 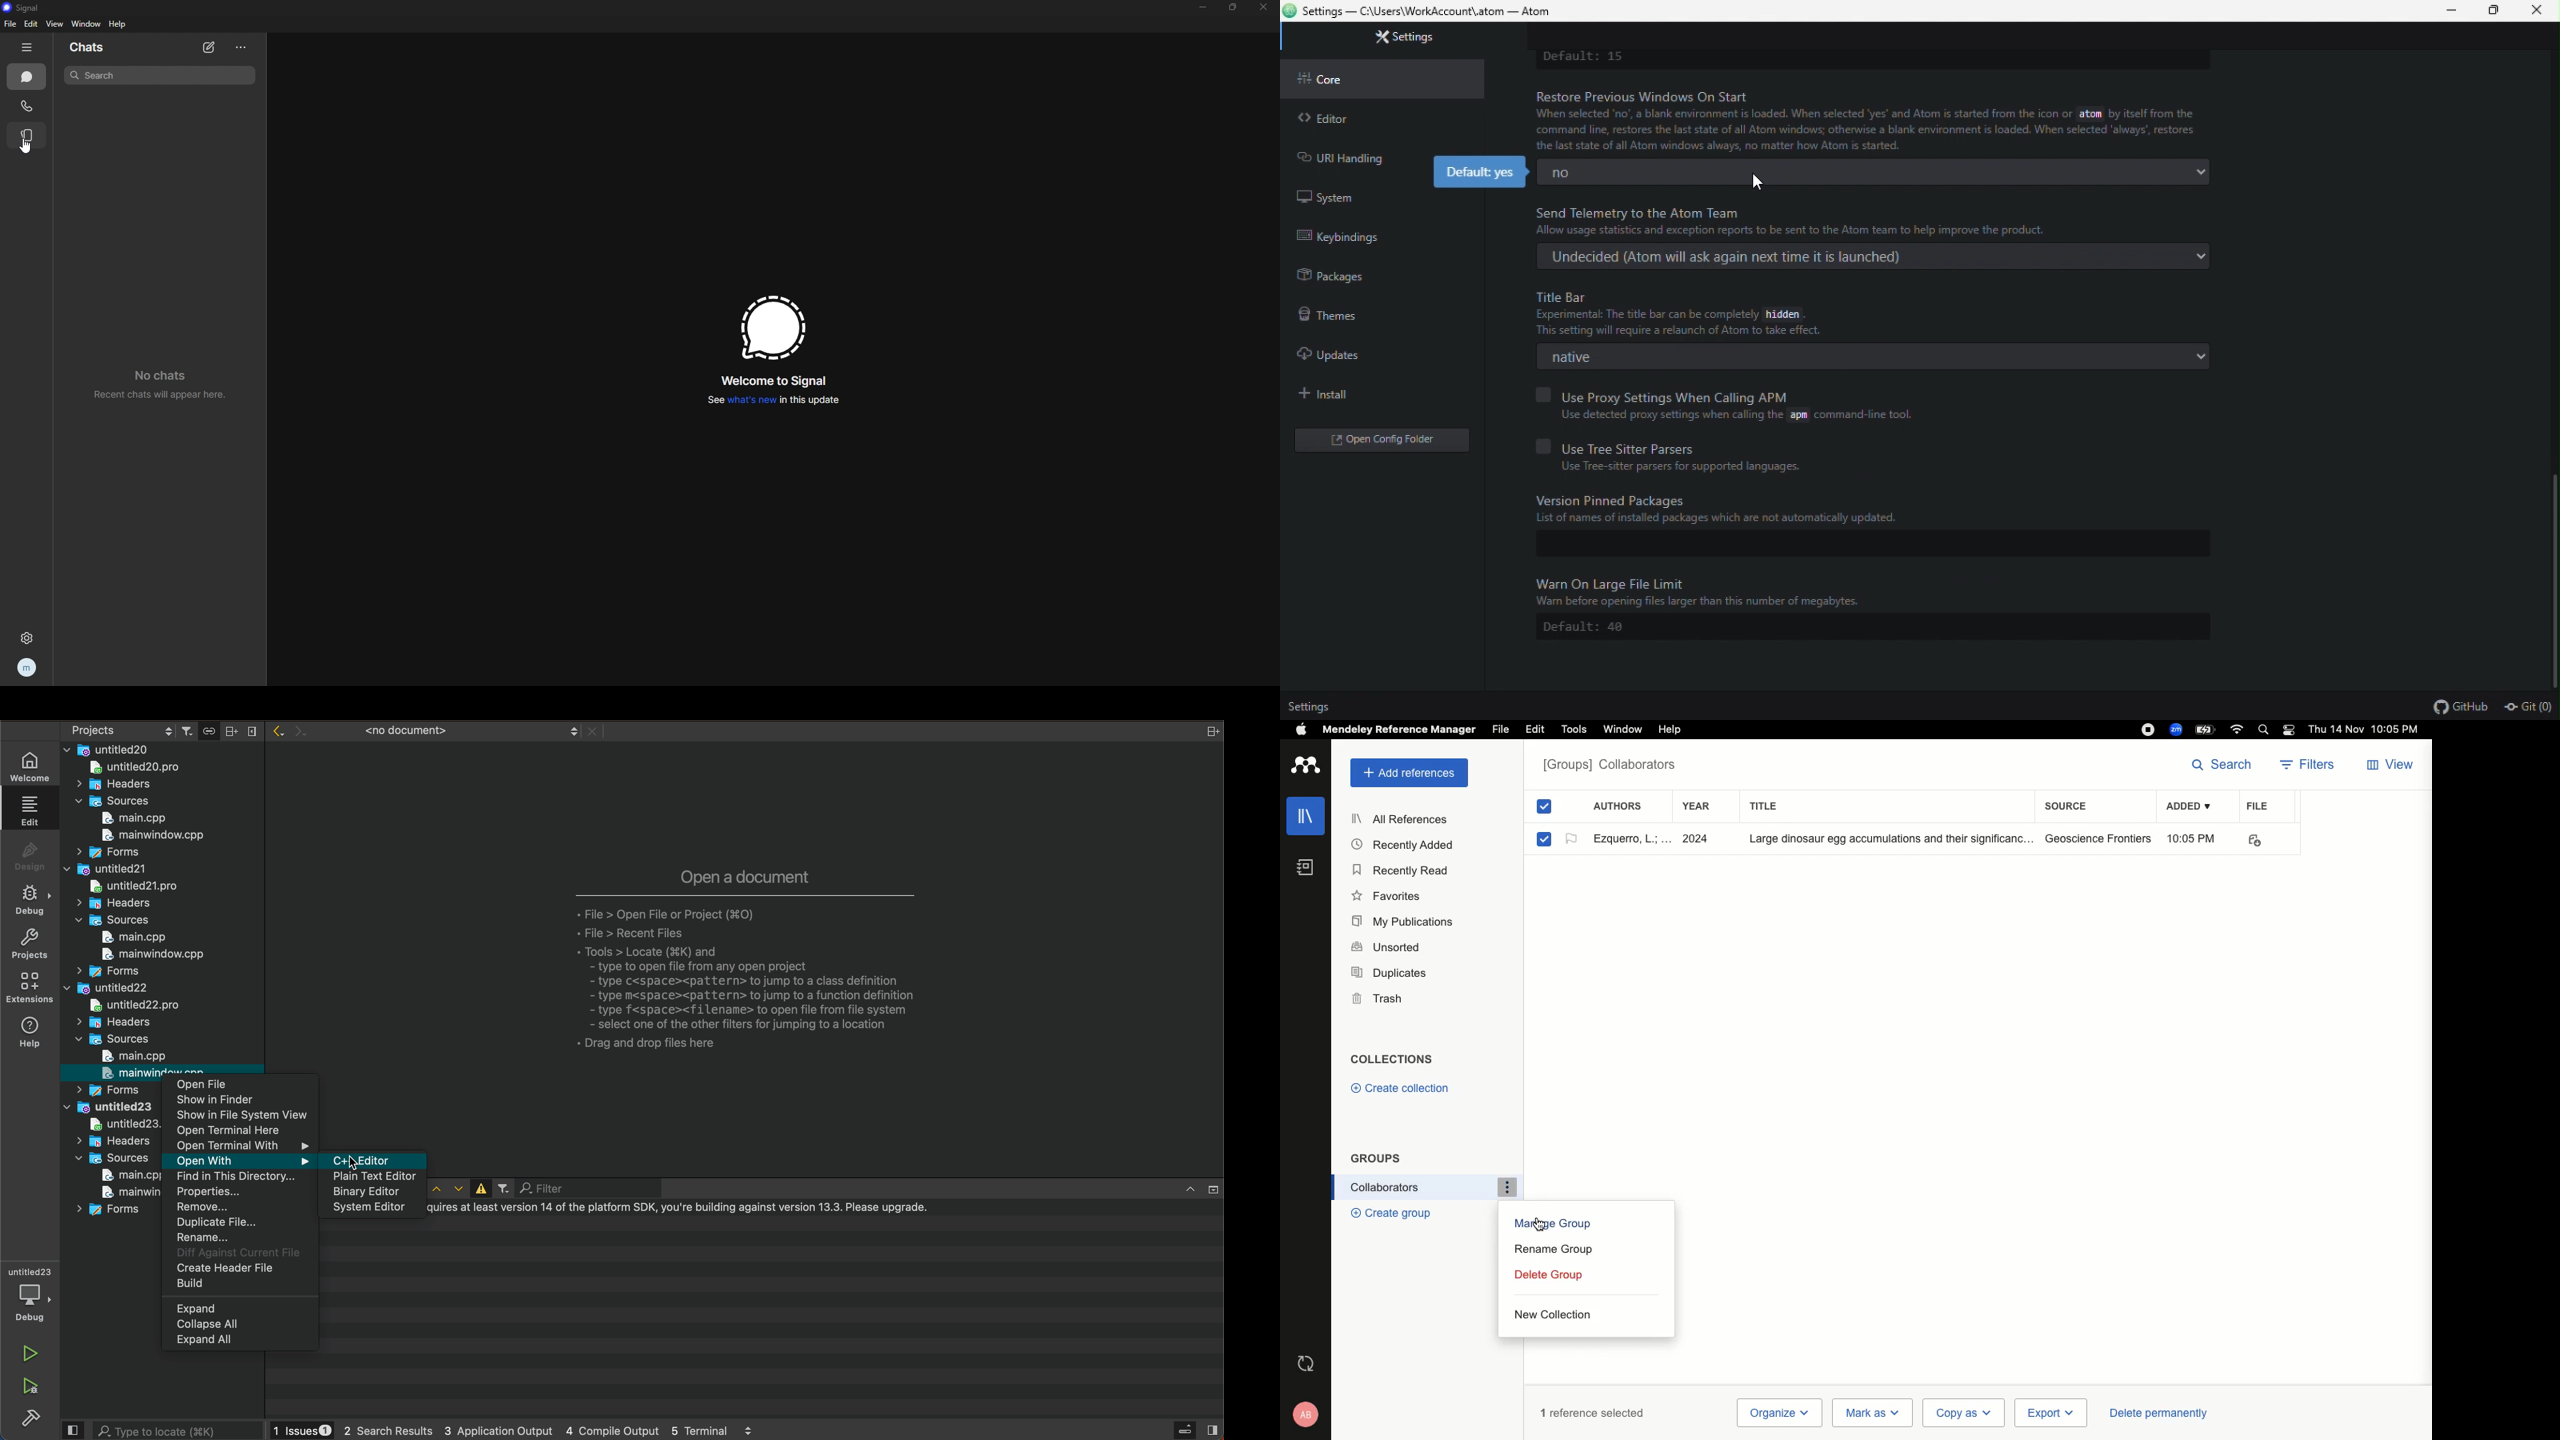 What do you see at coordinates (774, 381) in the screenshot?
I see `welcome to signal` at bounding box center [774, 381].